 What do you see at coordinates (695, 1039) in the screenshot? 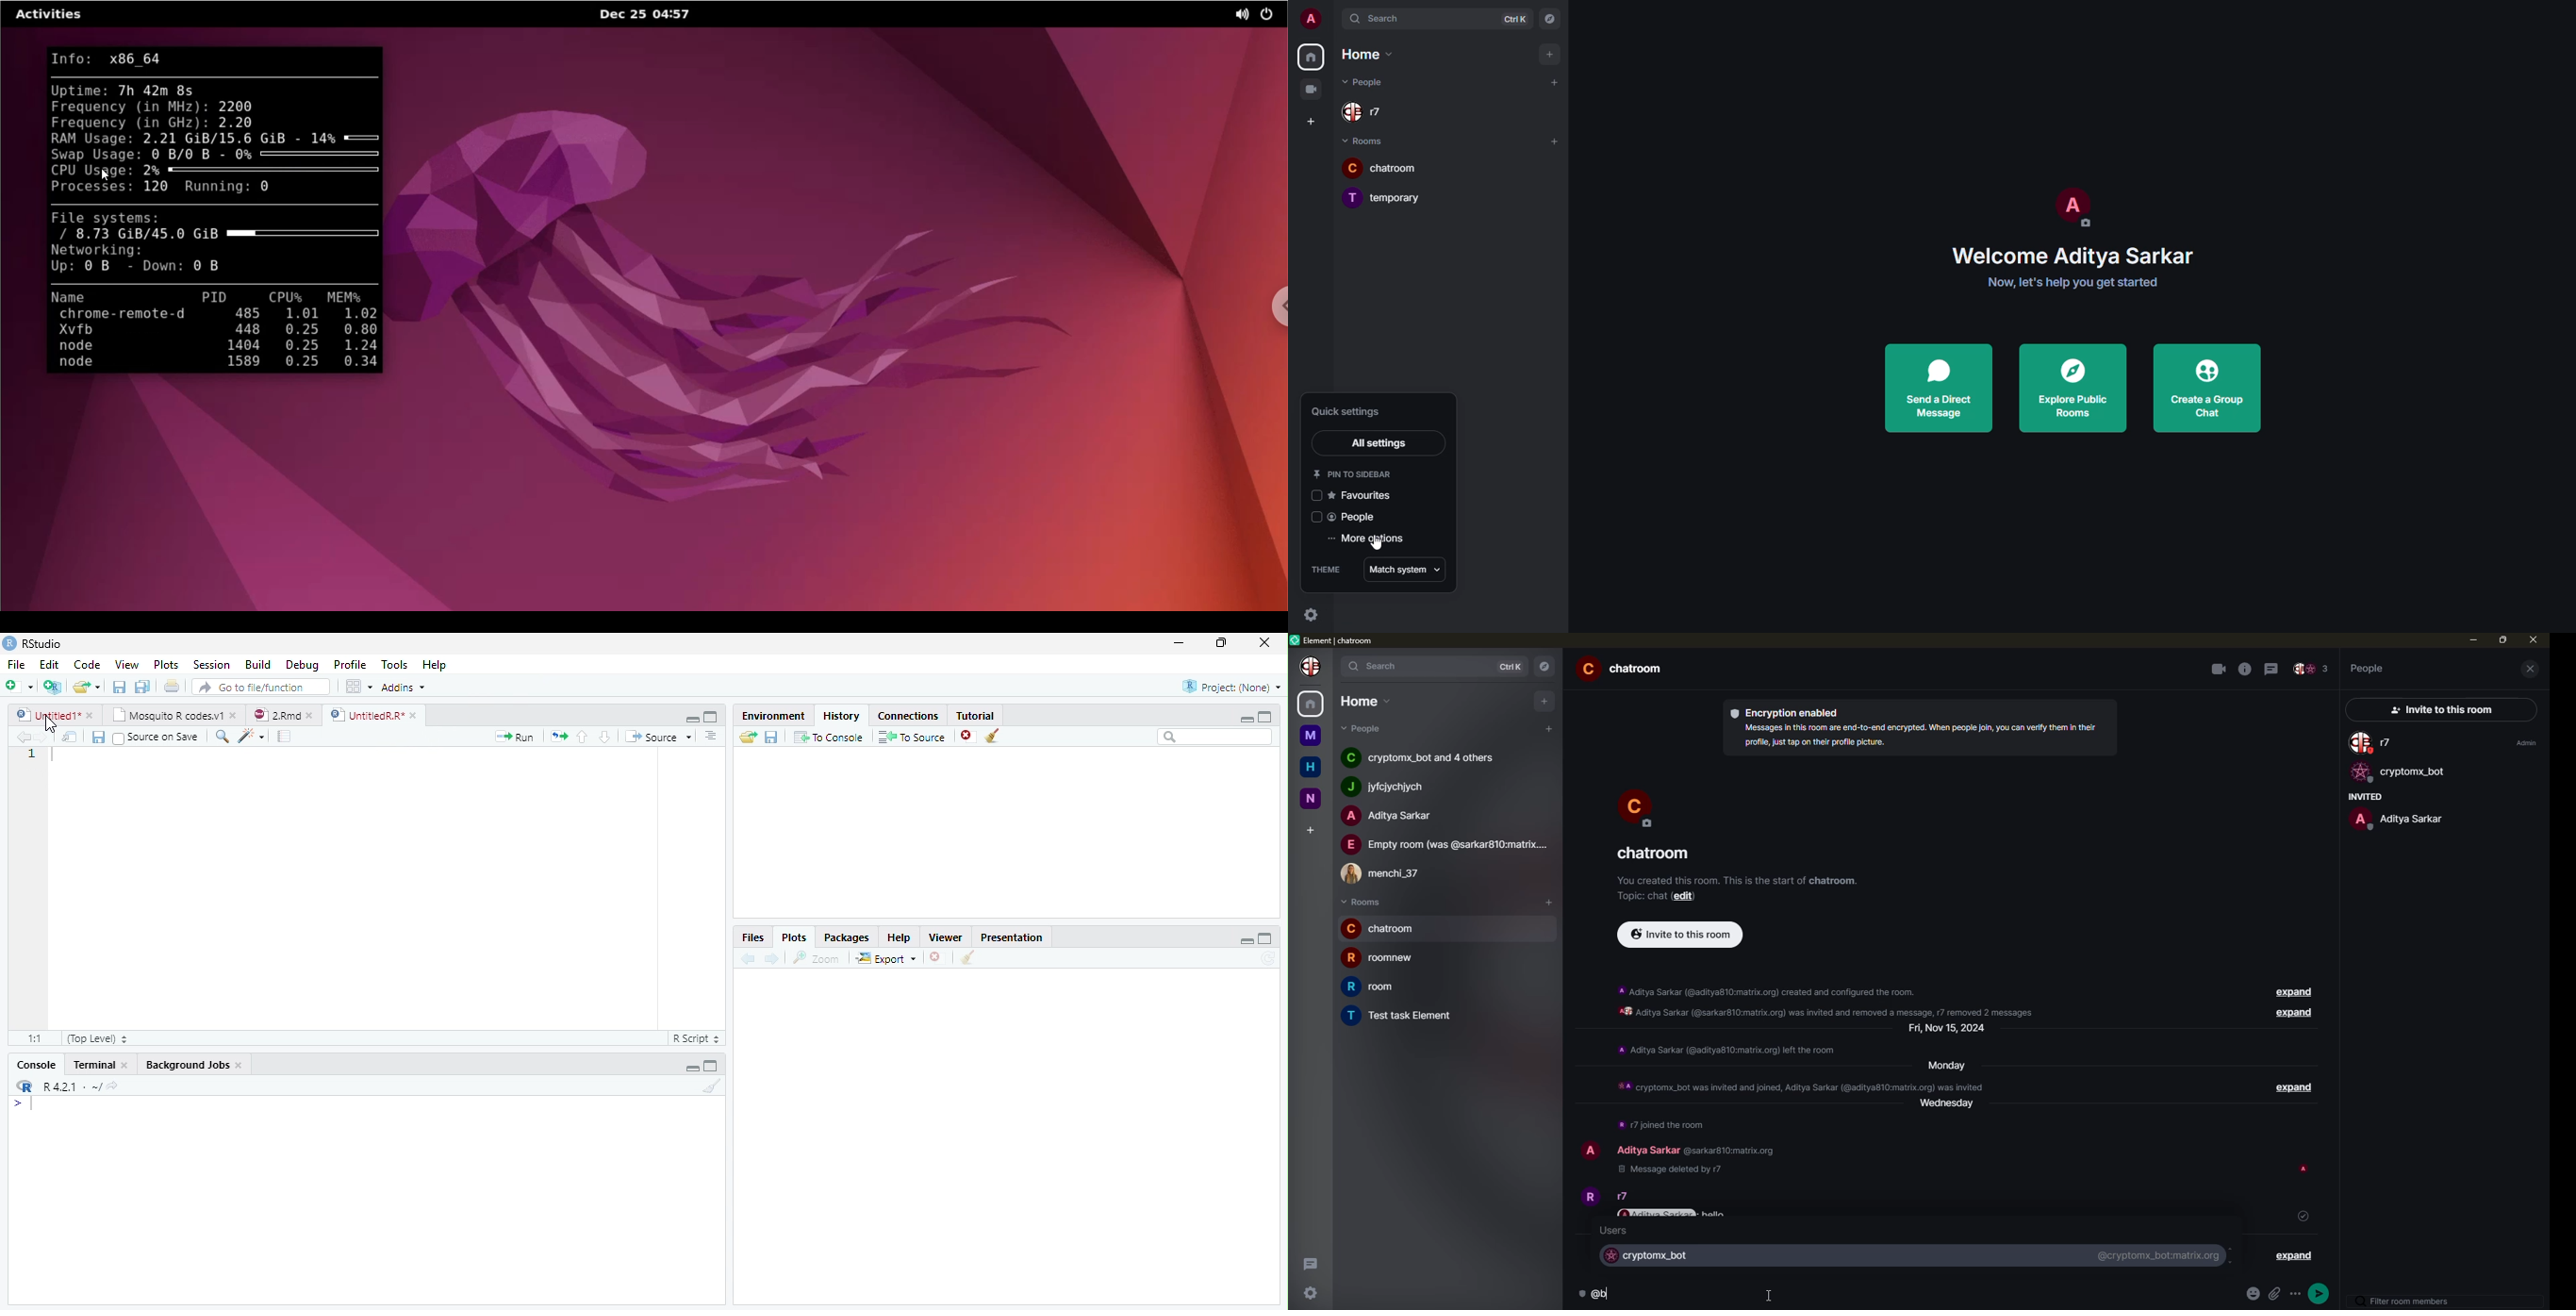
I see `R Script` at bounding box center [695, 1039].